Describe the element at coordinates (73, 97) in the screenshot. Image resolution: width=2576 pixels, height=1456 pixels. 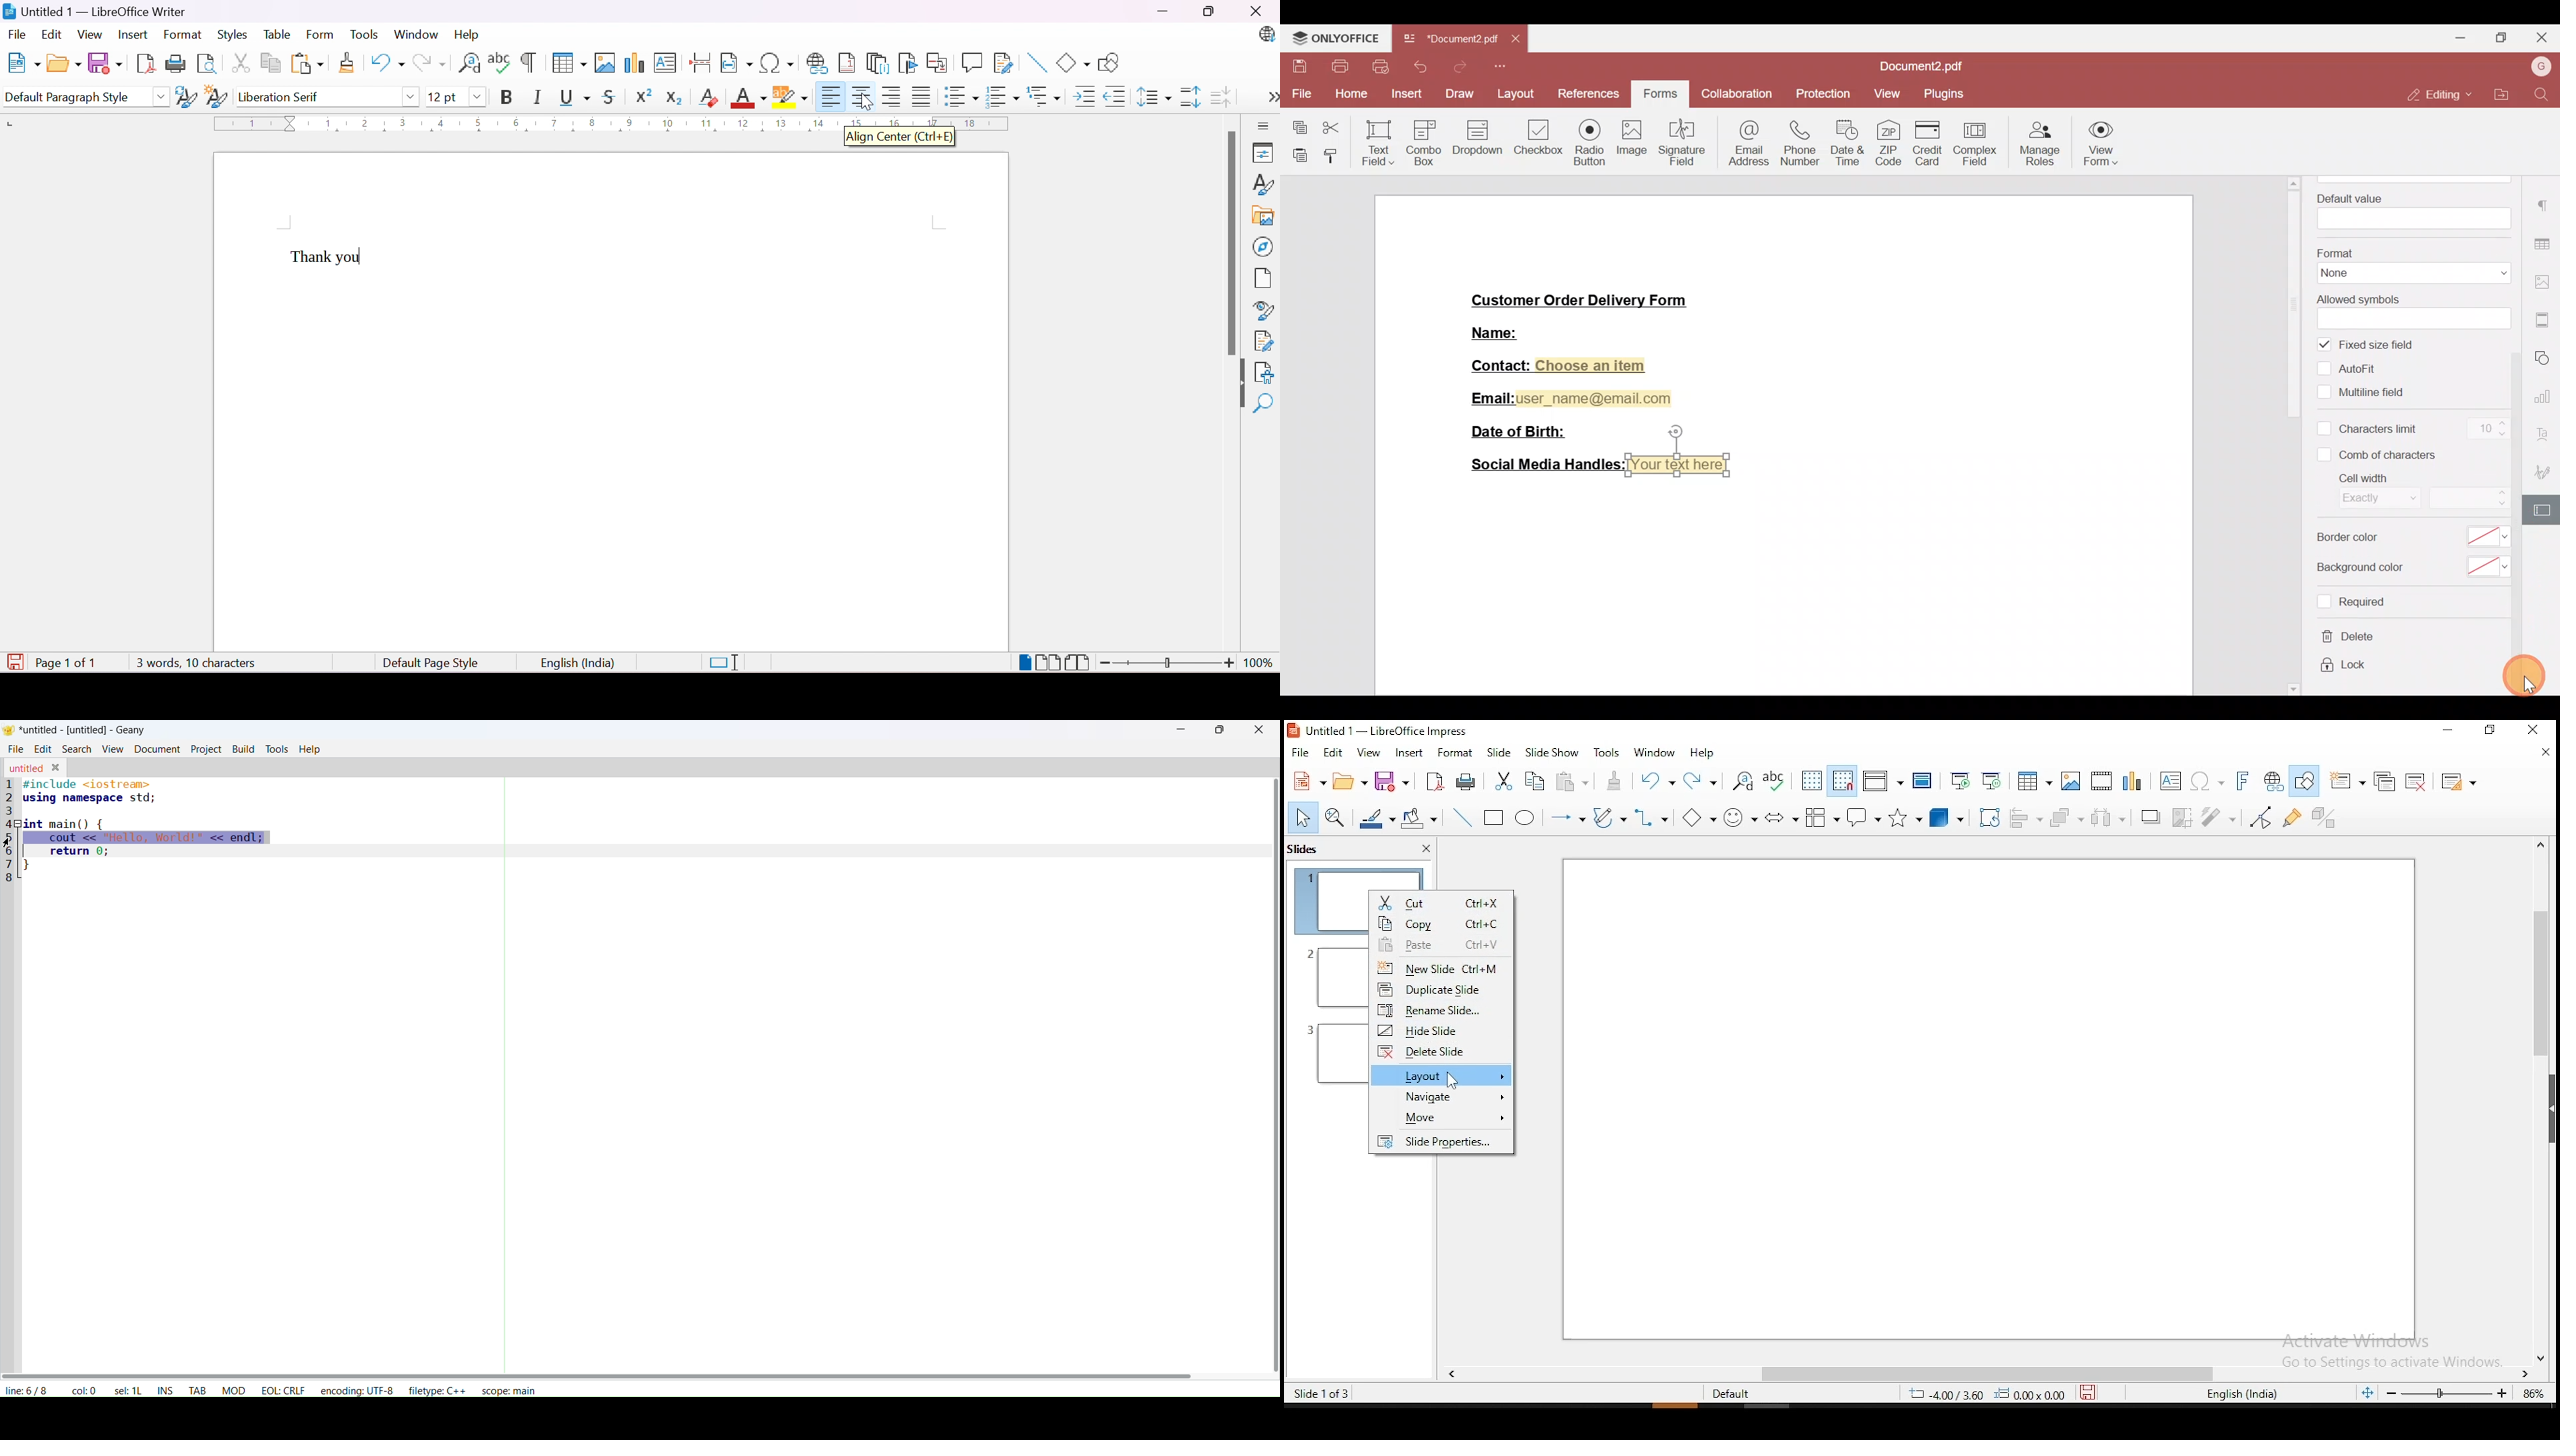
I see `Default Paragraph Style` at that location.